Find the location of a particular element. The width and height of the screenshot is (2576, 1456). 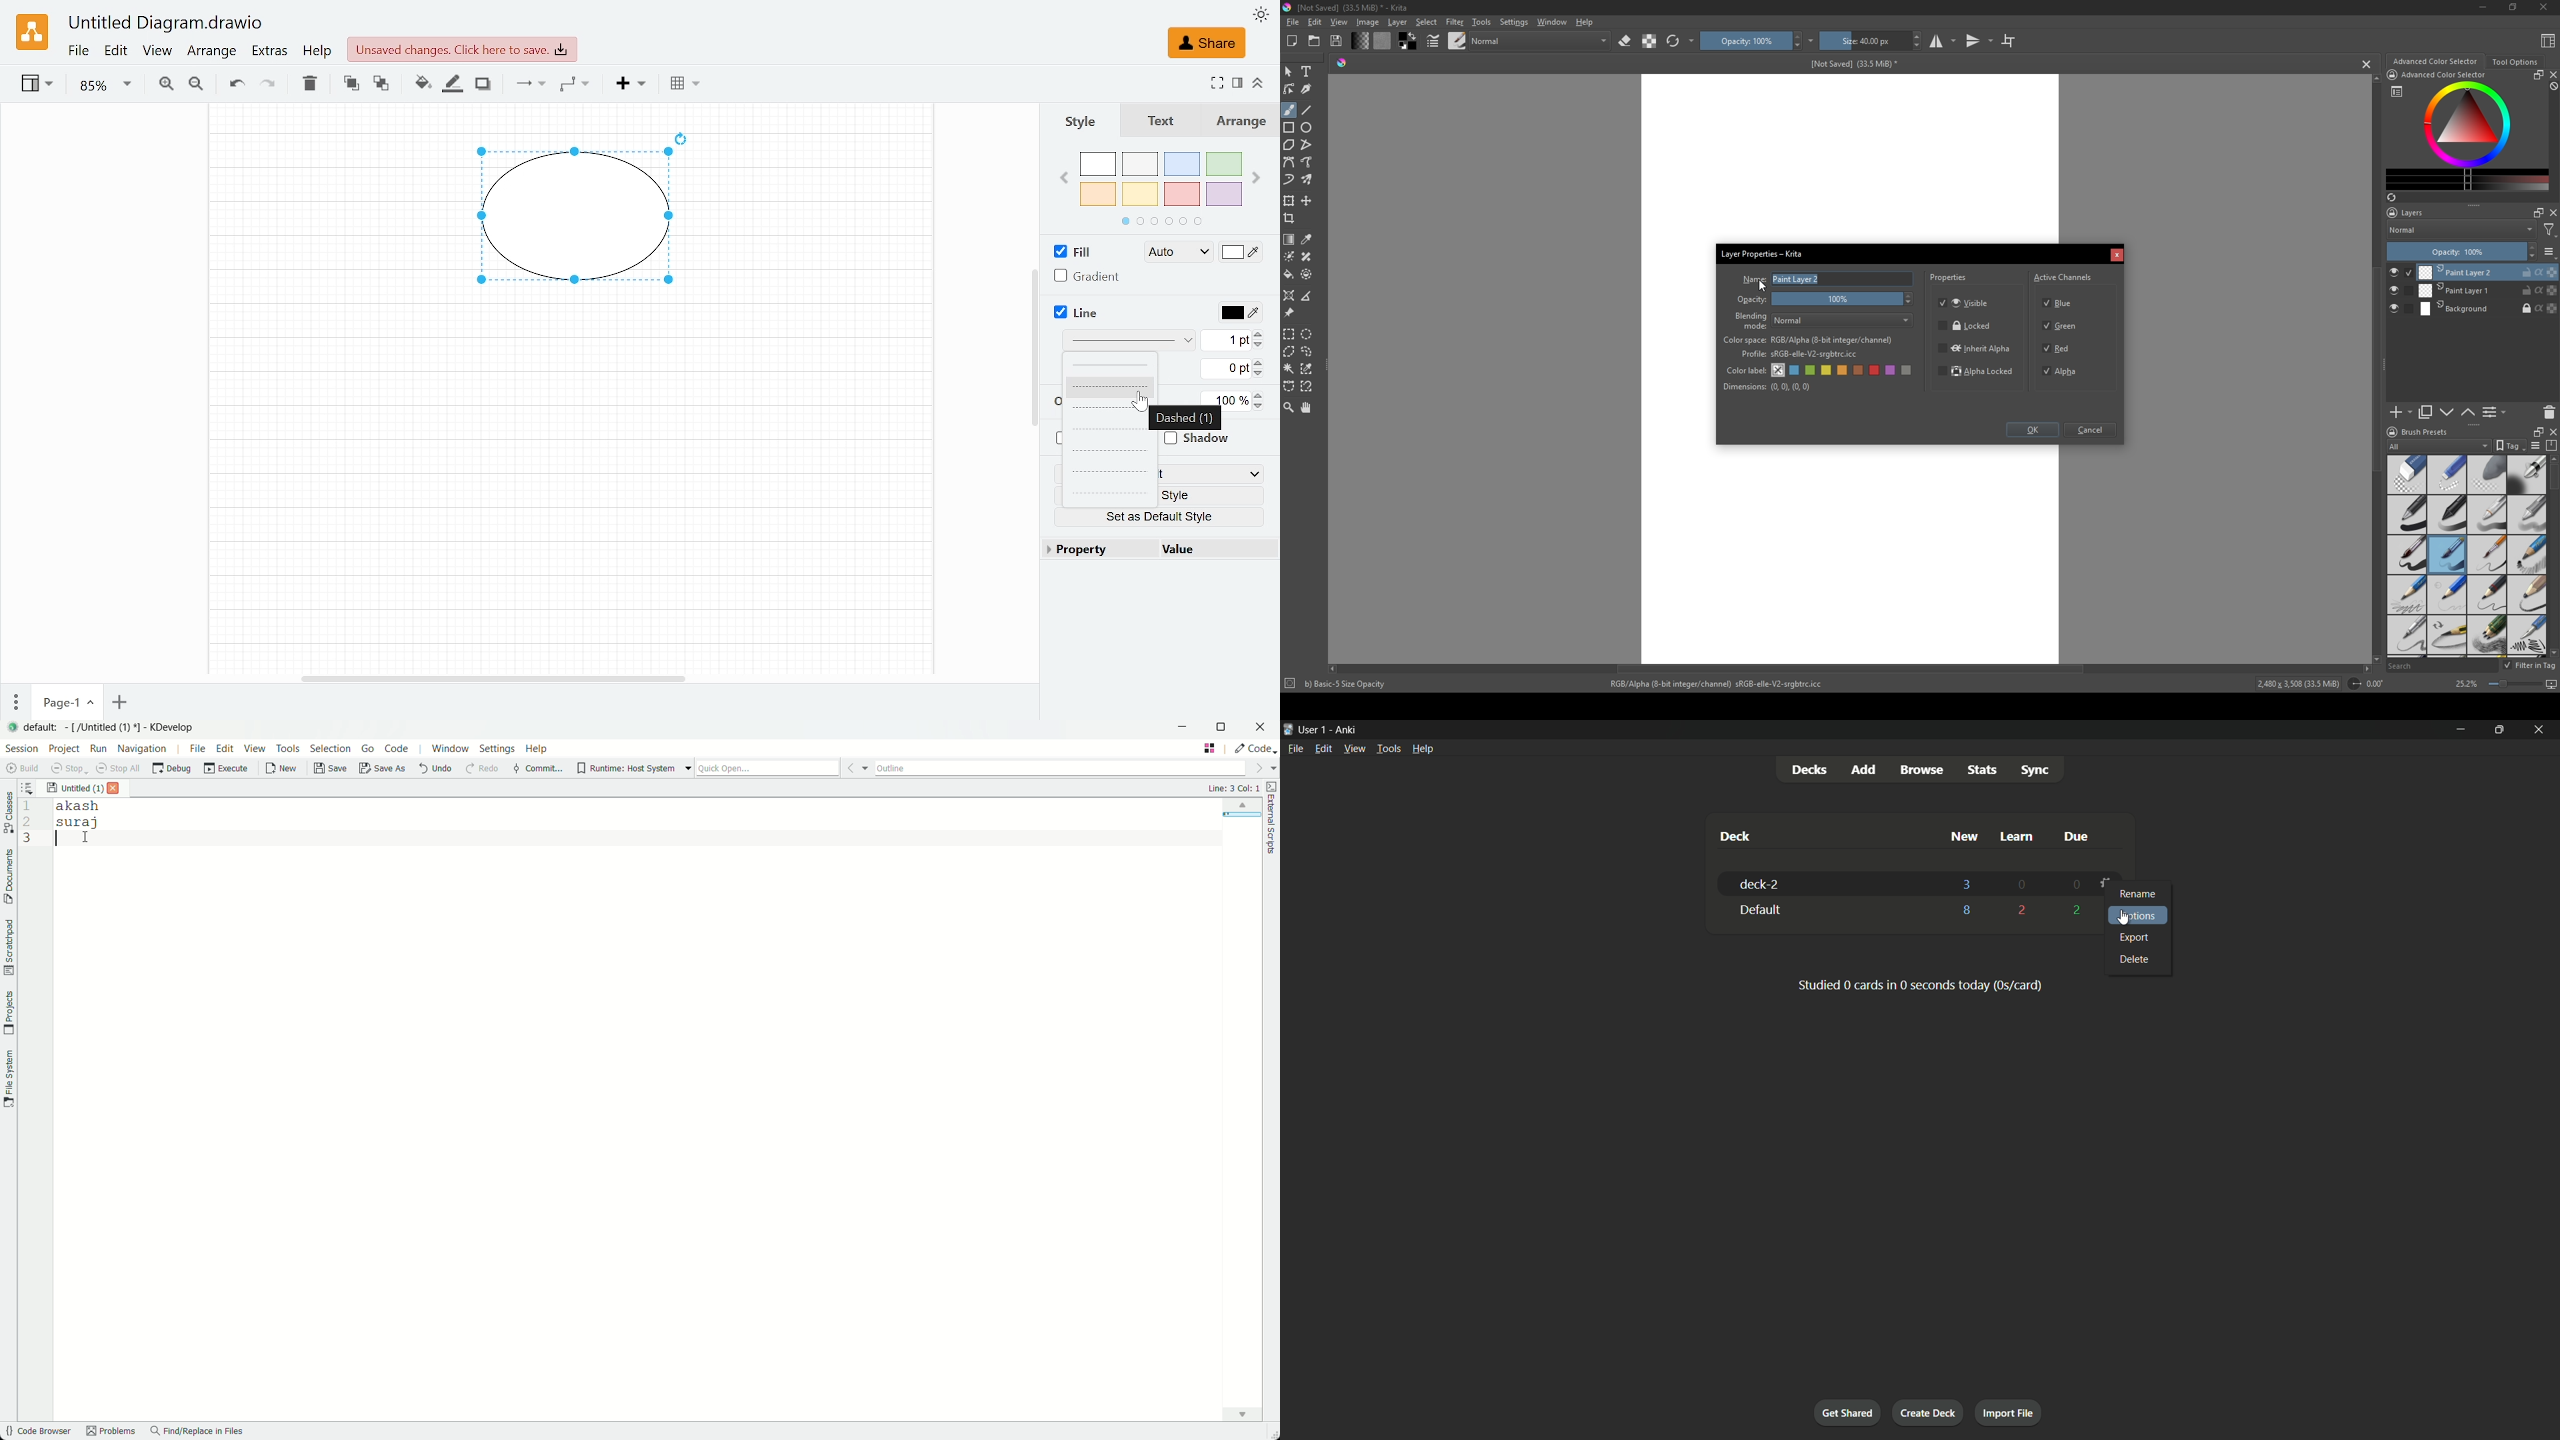

app name is located at coordinates (1345, 730).